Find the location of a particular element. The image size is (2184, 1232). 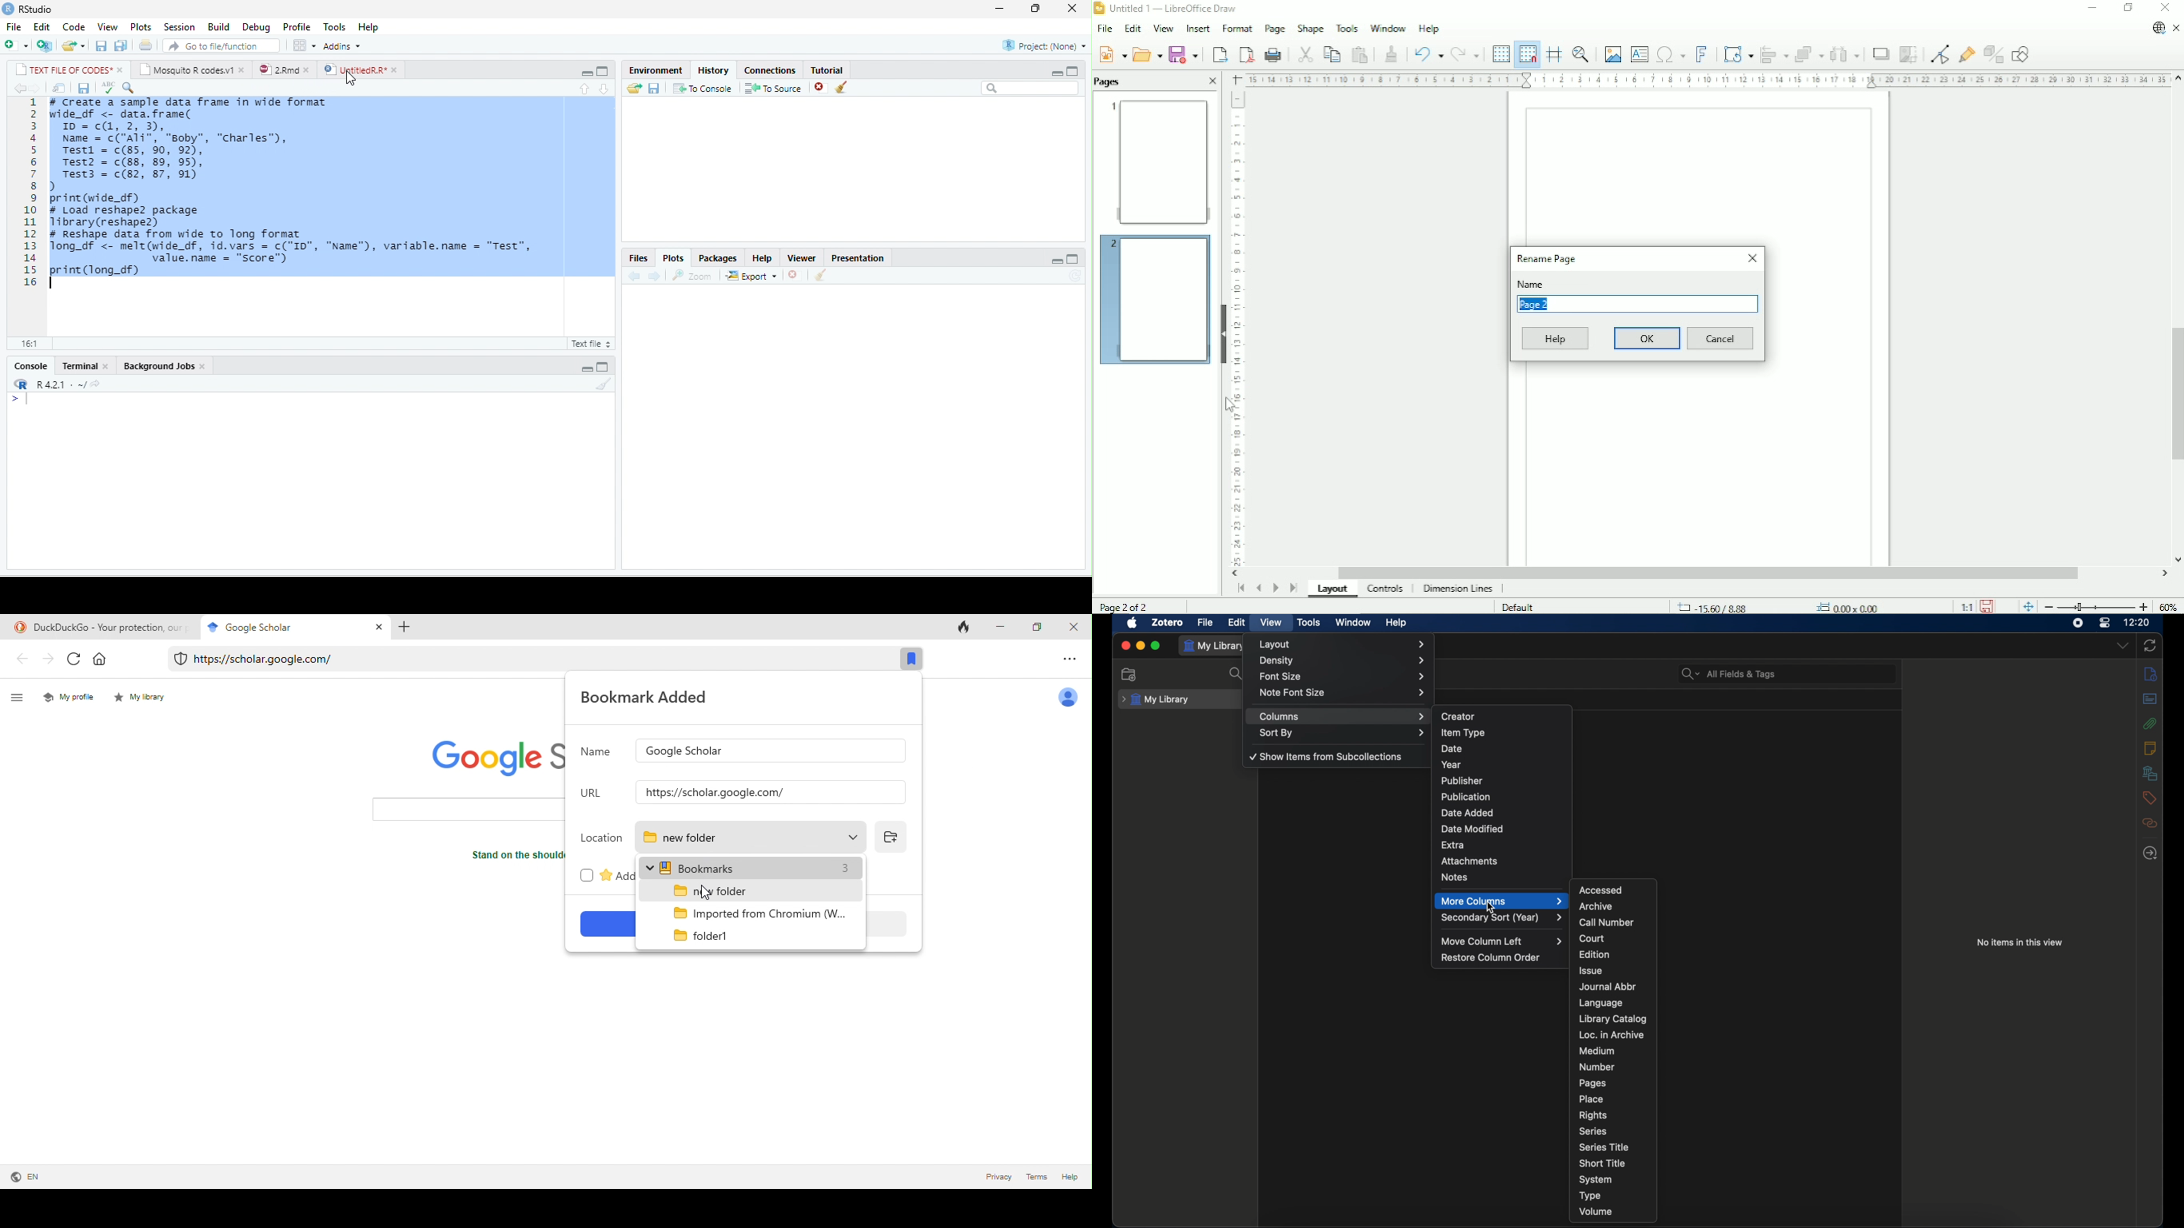

save is located at coordinates (84, 88).